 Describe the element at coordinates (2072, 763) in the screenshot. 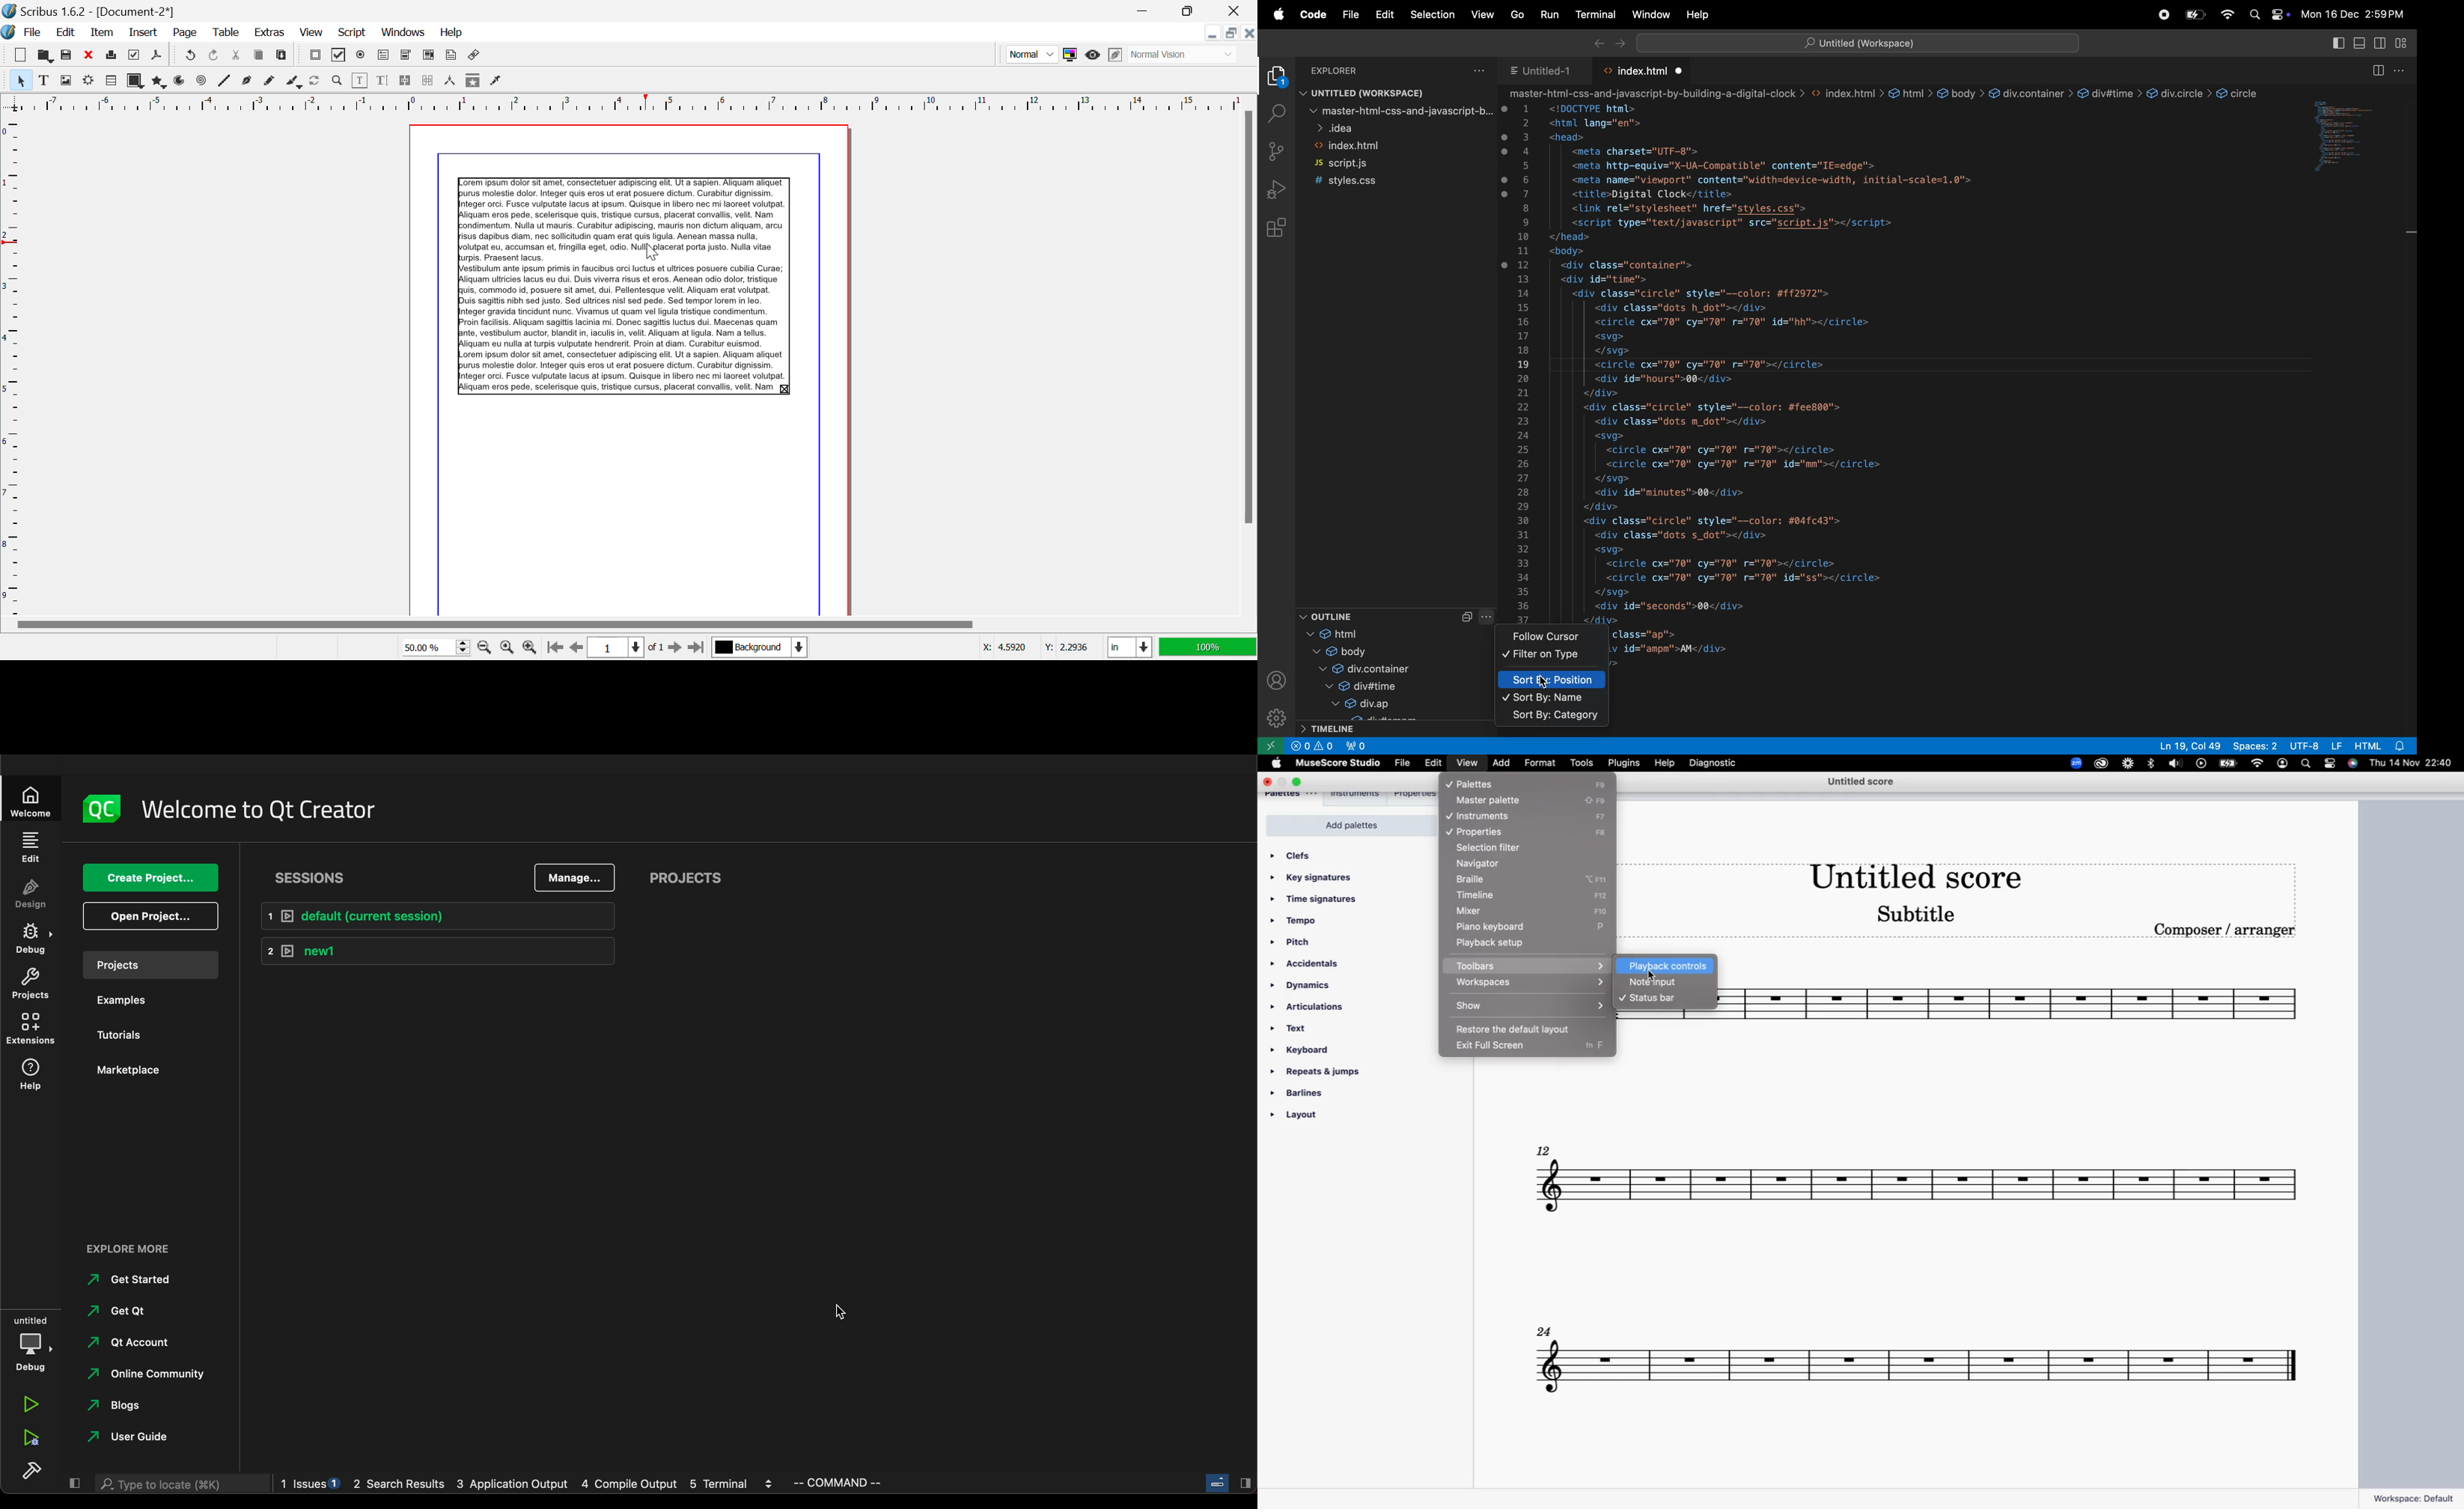

I see `zoom` at that location.